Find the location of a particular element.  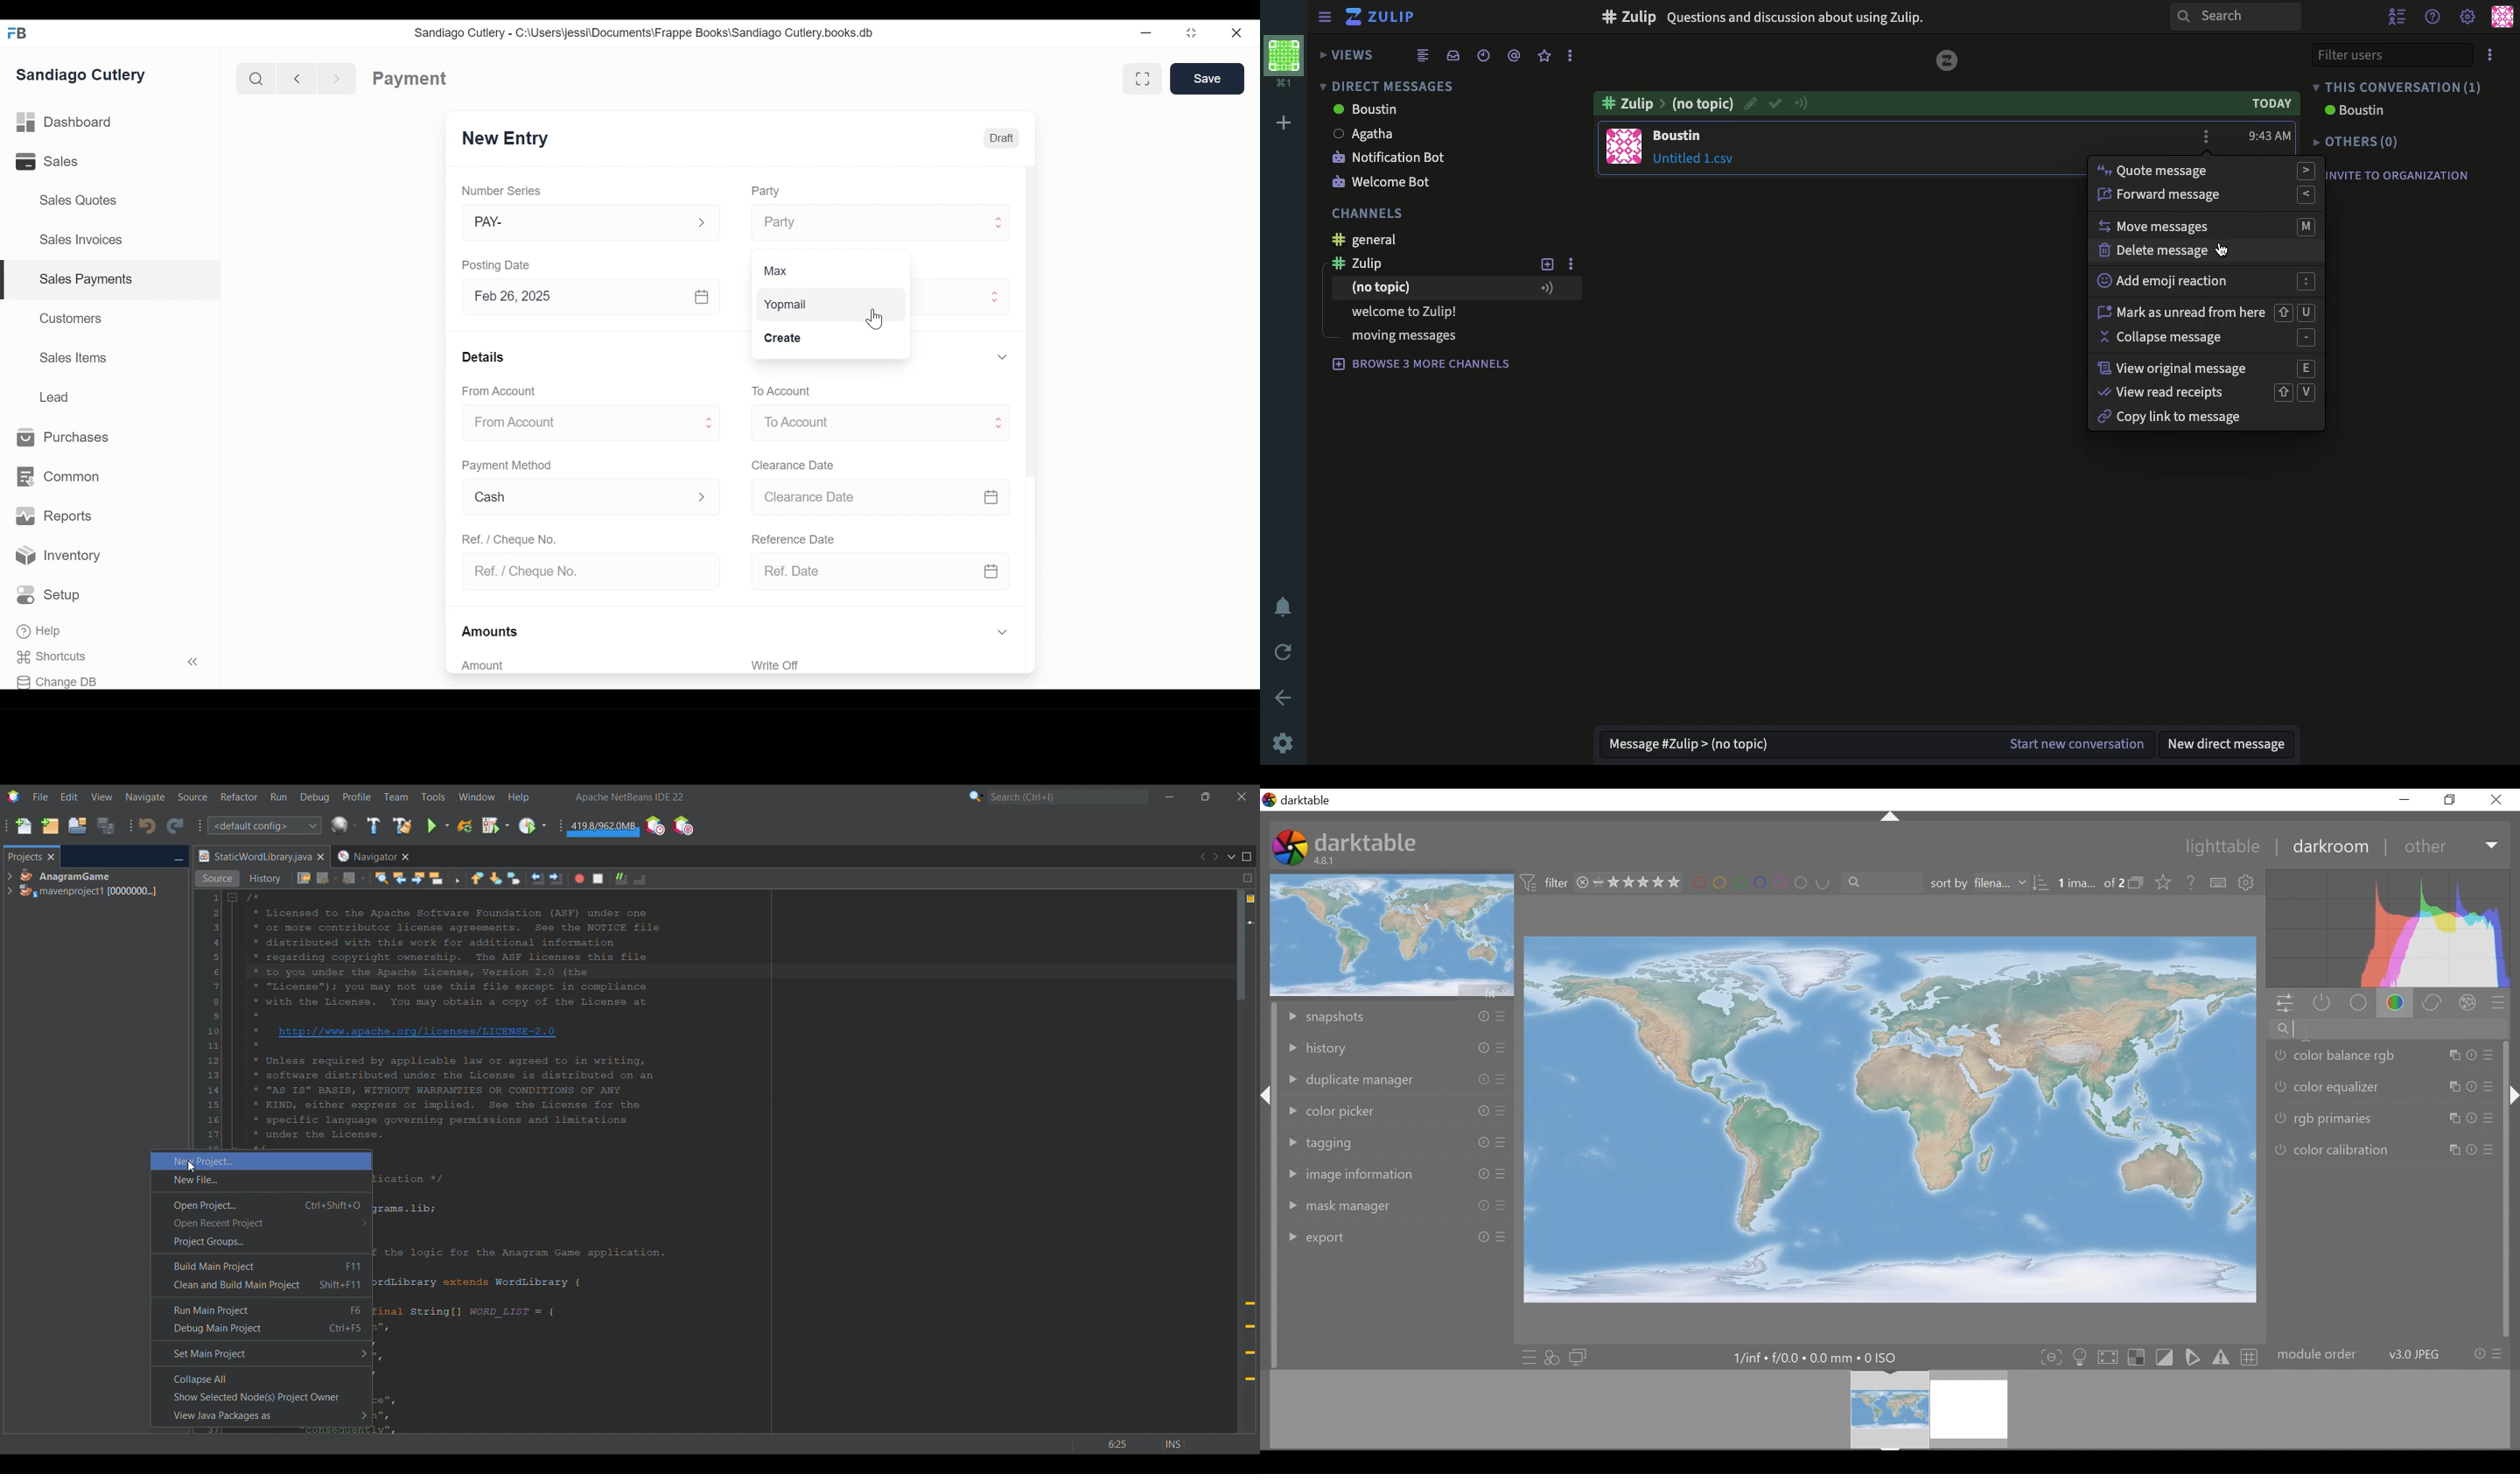

Calendar is located at coordinates (703, 297).